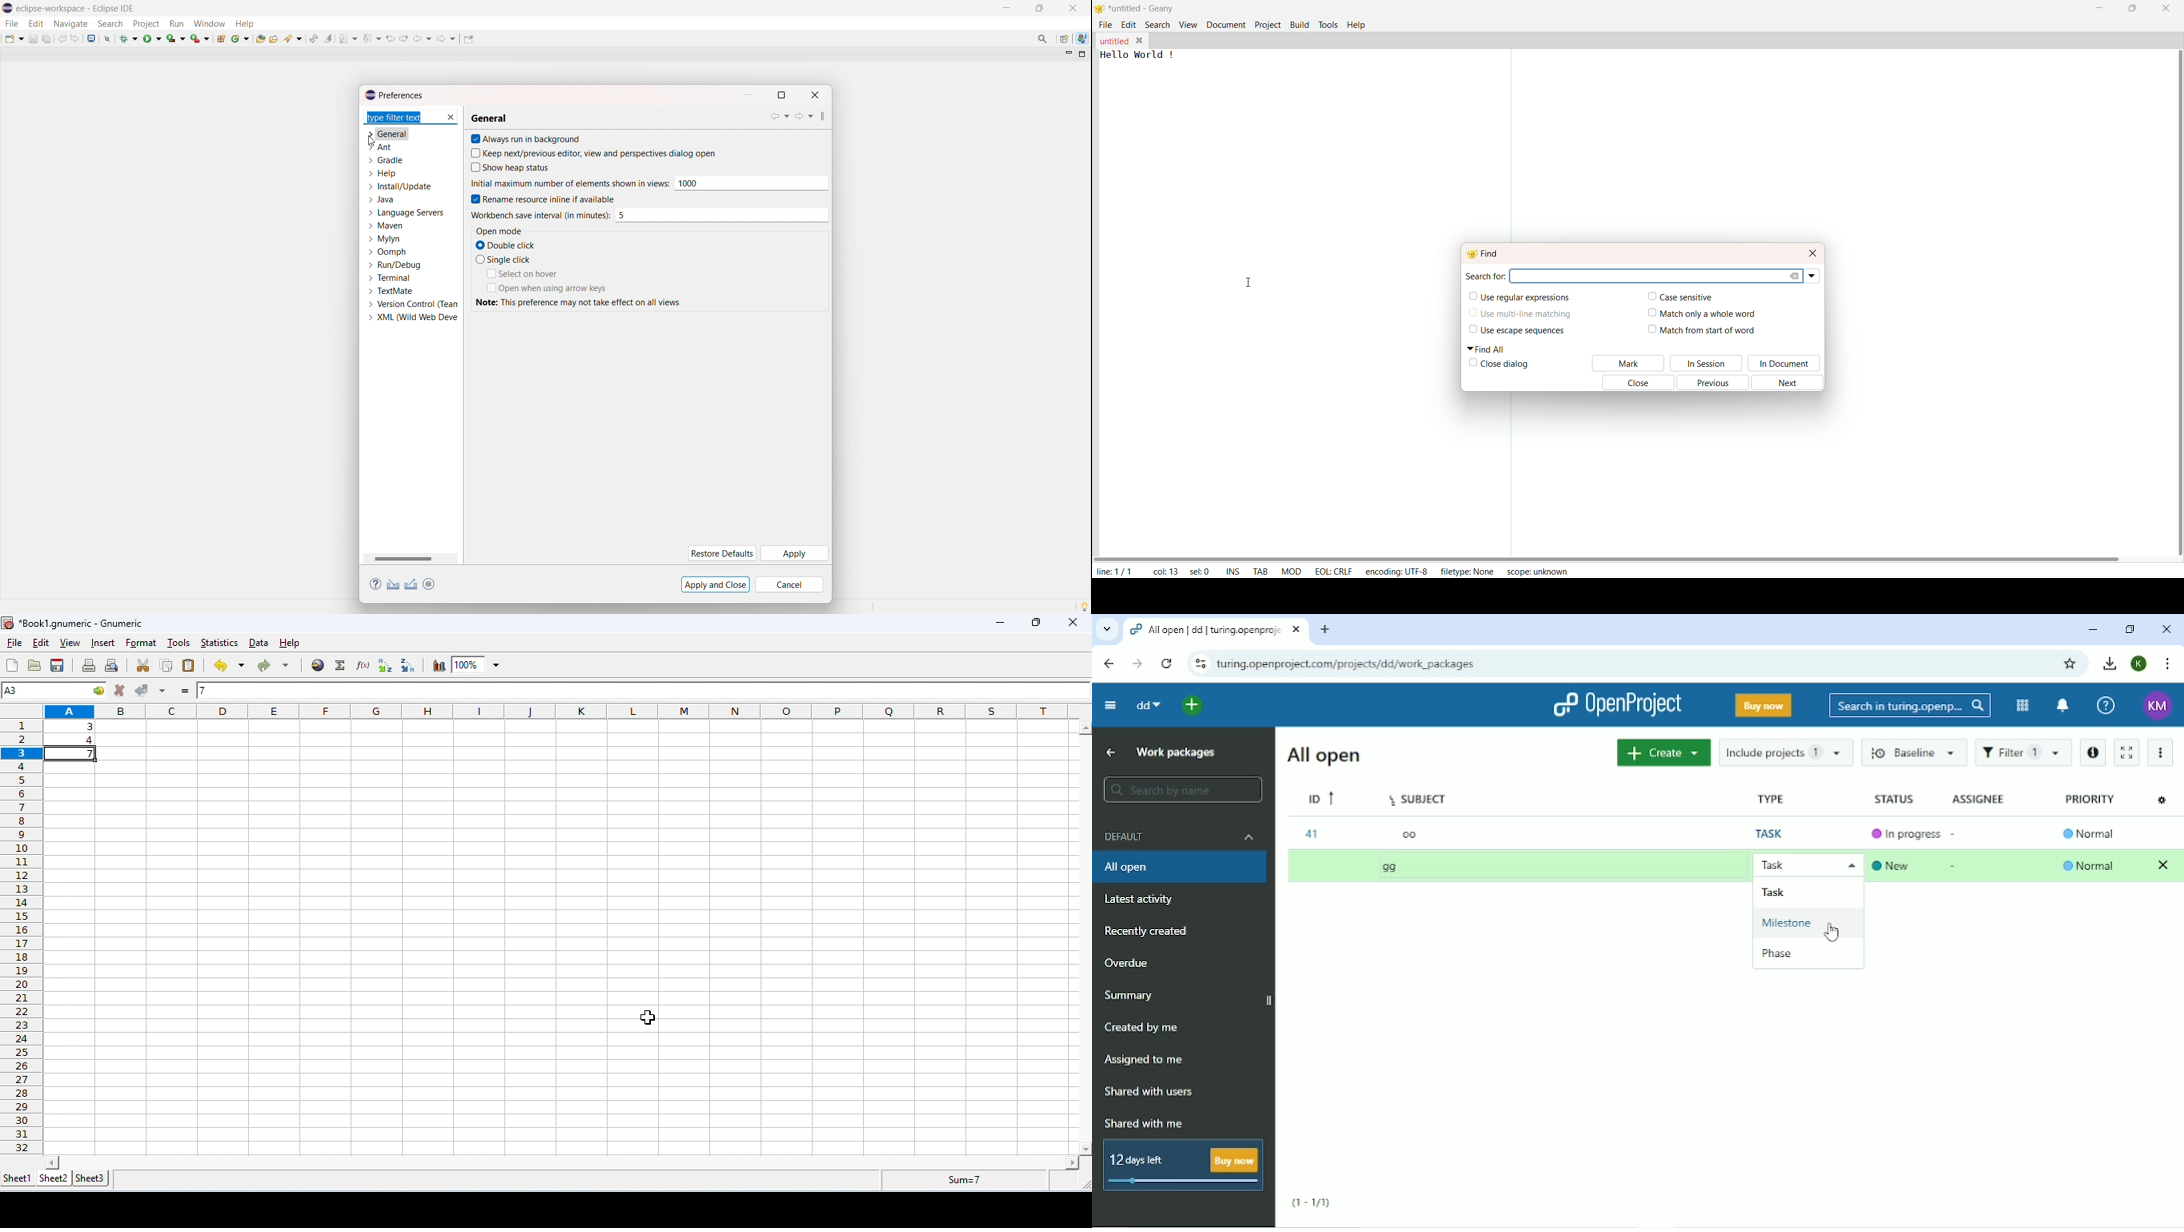  What do you see at coordinates (1780, 893) in the screenshot?
I see `Task` at bounding box center [1780, 893].